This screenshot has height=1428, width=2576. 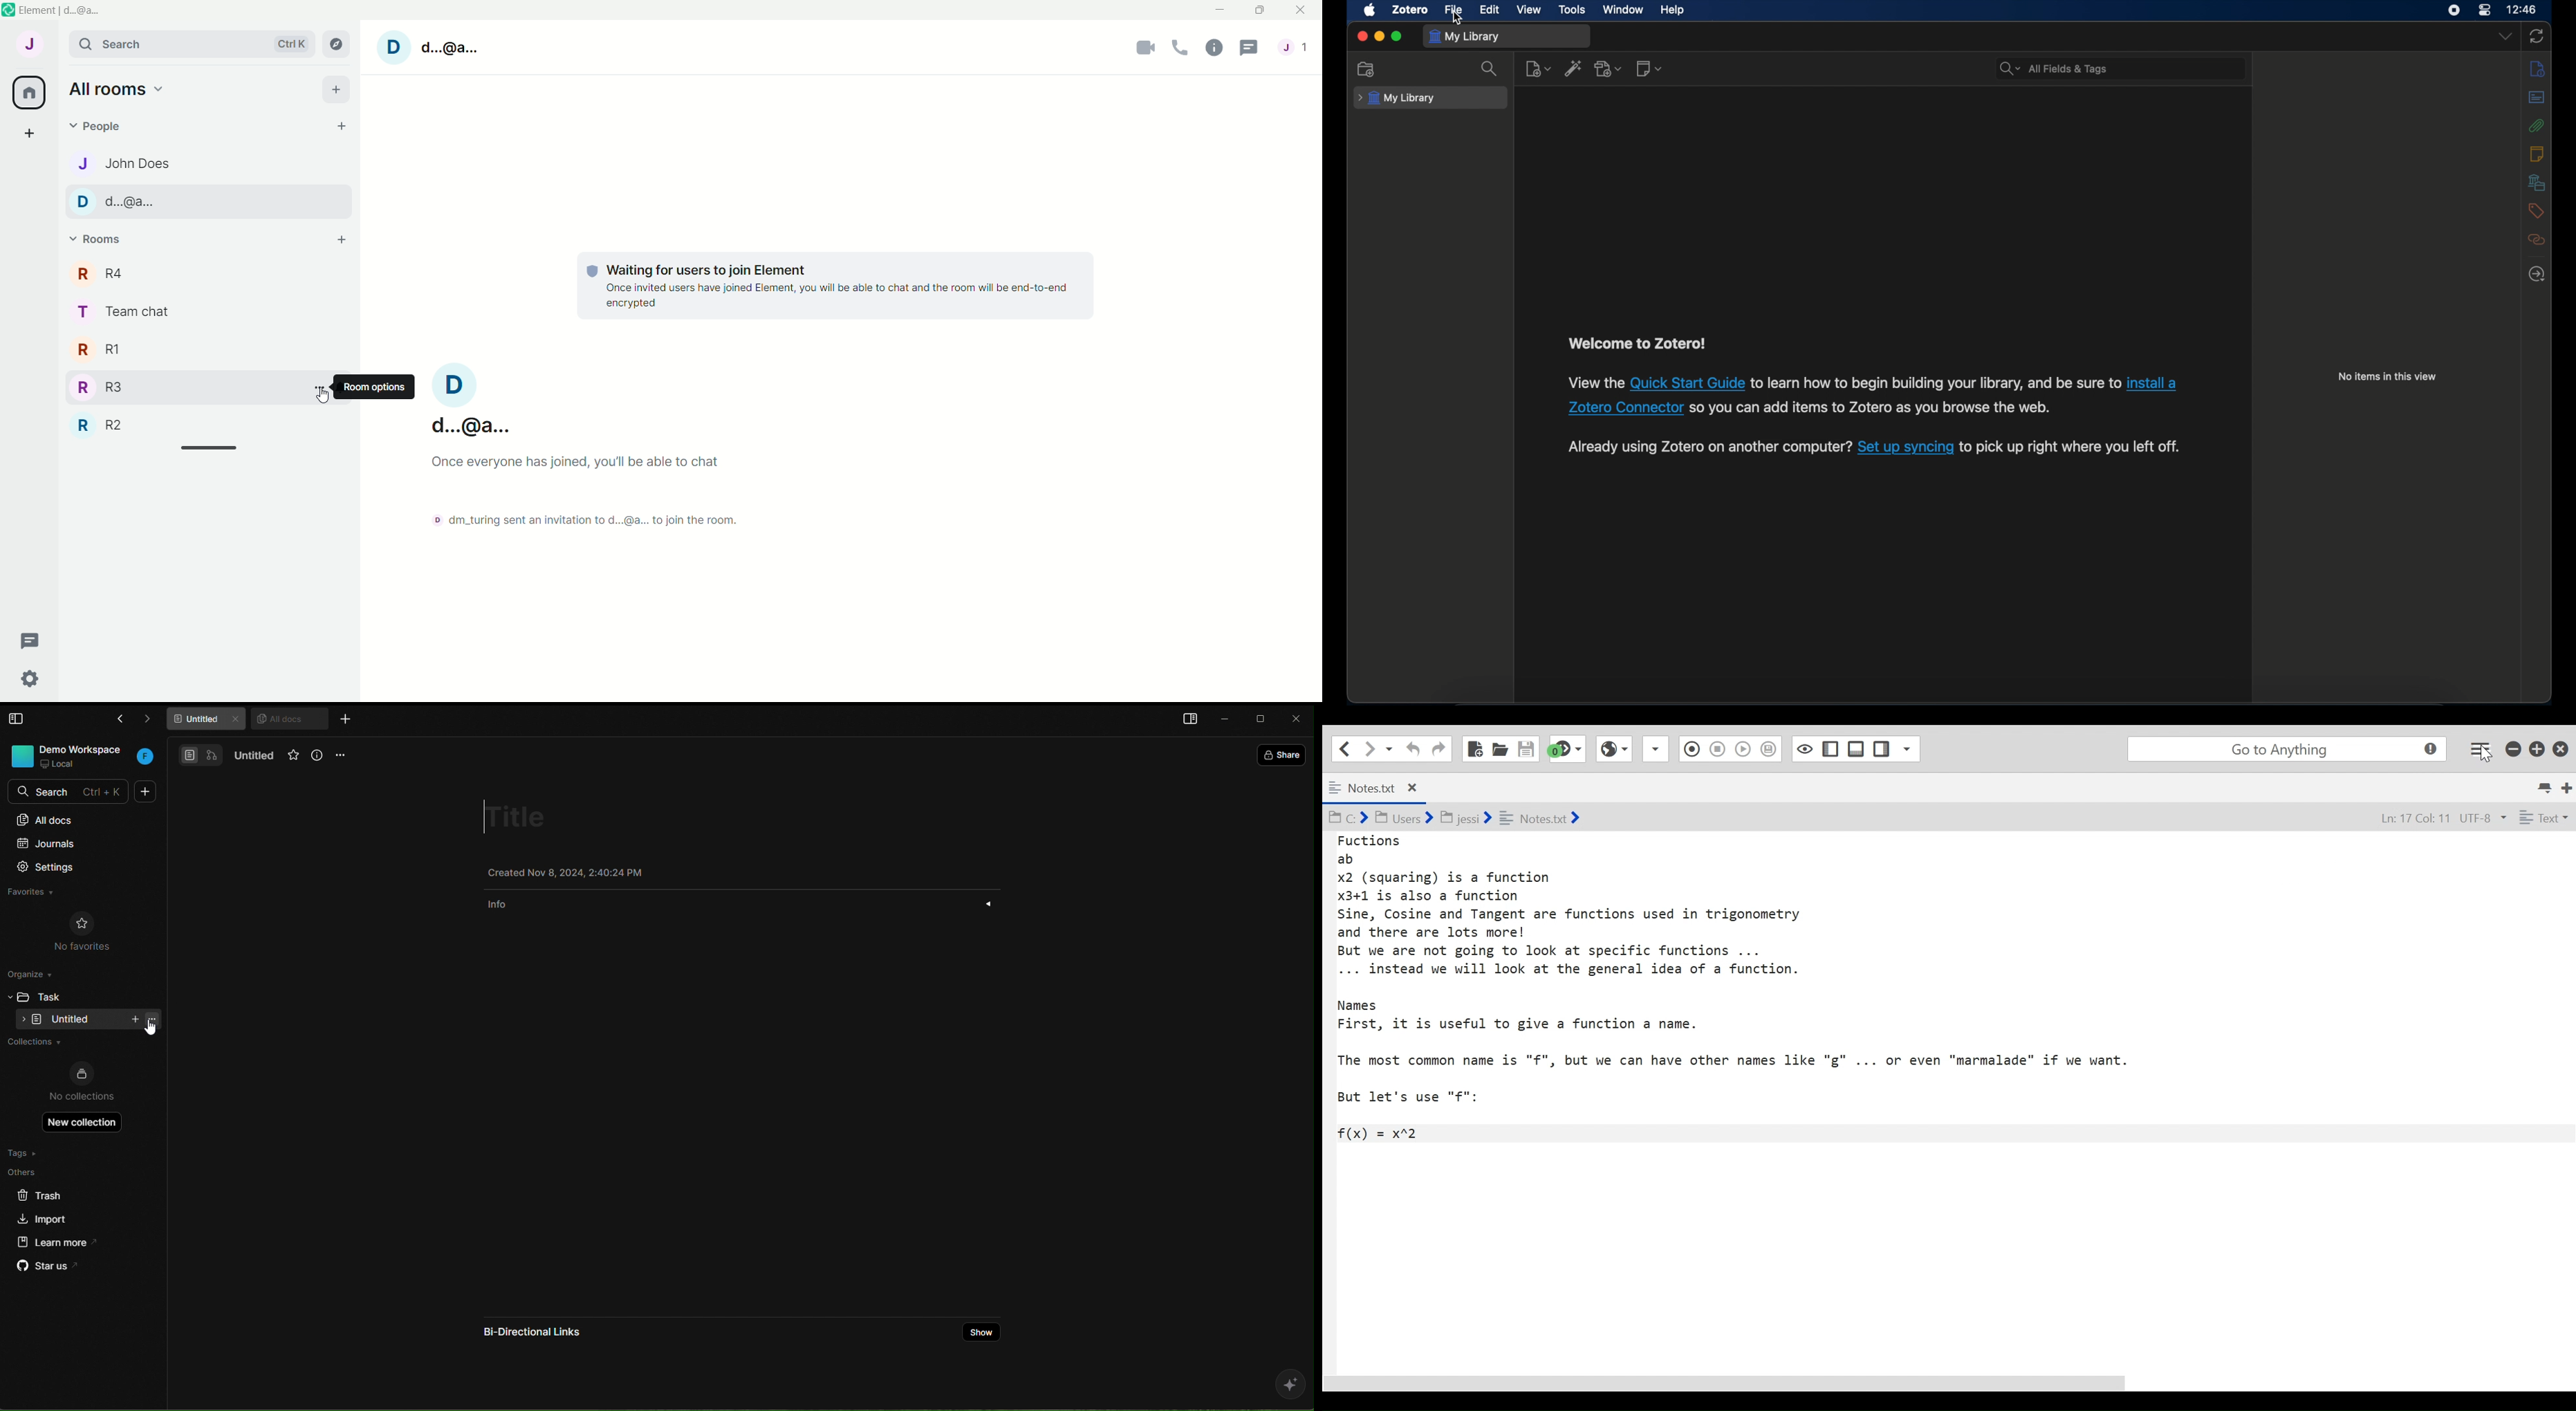 What do you see at coordinates (424, 45) in the screenshot?
I see `account: d...@...` at bounding box center [424, 45].